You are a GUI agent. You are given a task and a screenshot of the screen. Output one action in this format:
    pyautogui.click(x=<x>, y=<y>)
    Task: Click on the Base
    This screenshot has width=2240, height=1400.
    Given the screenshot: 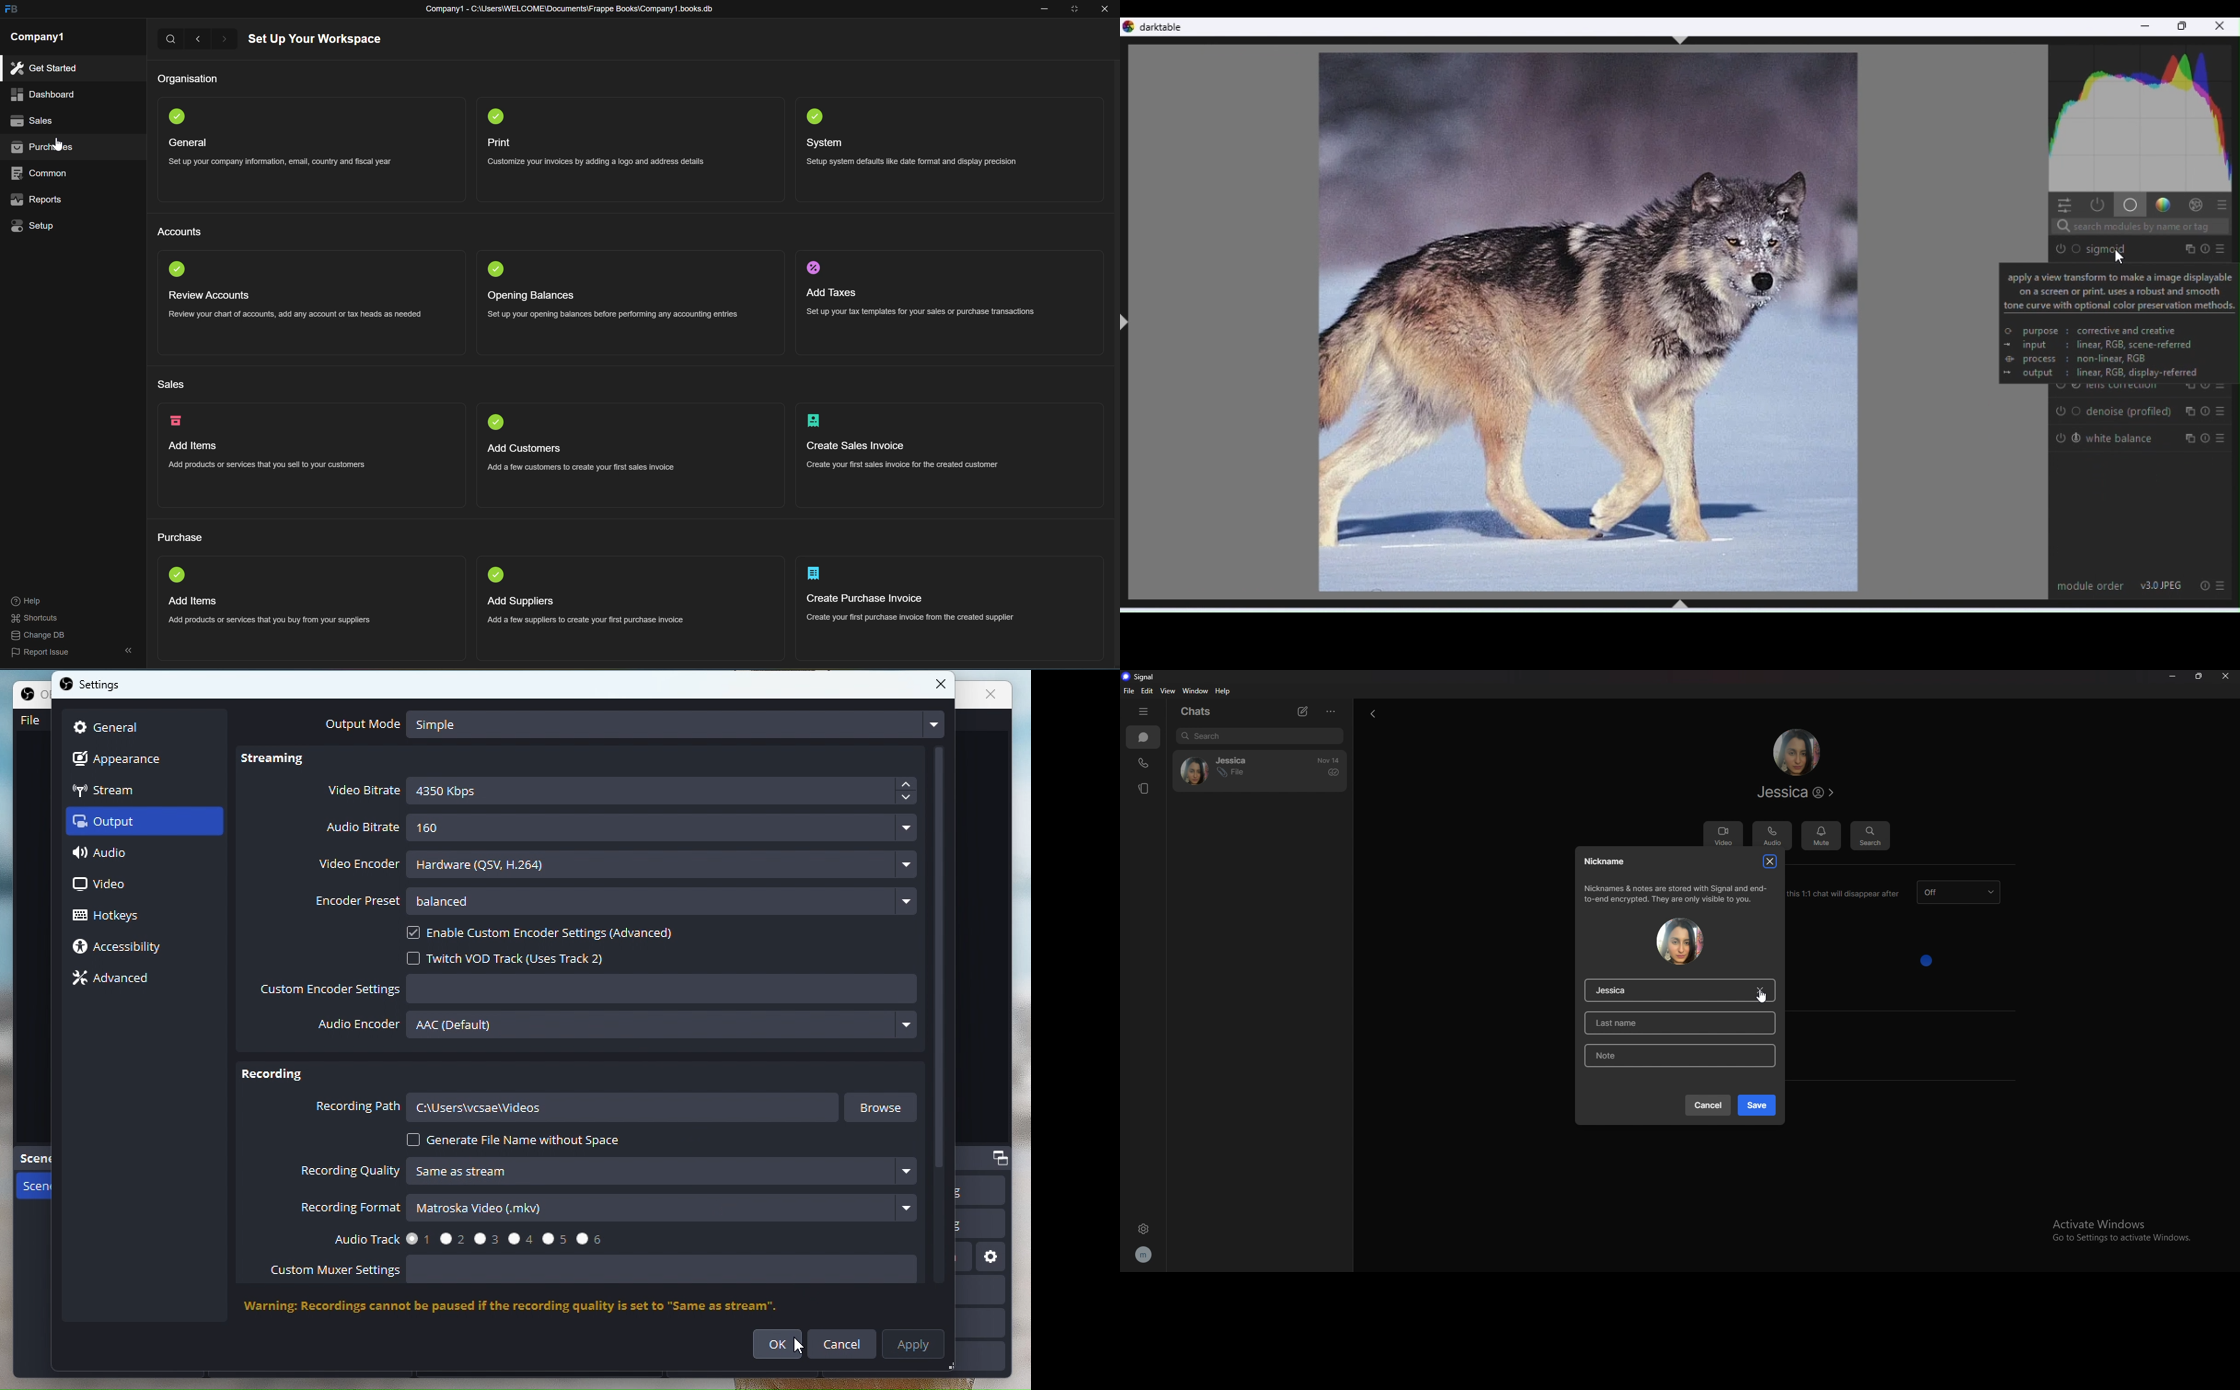 What is the action you would take?
    pyautogui.click(x=2129, y=204)
    